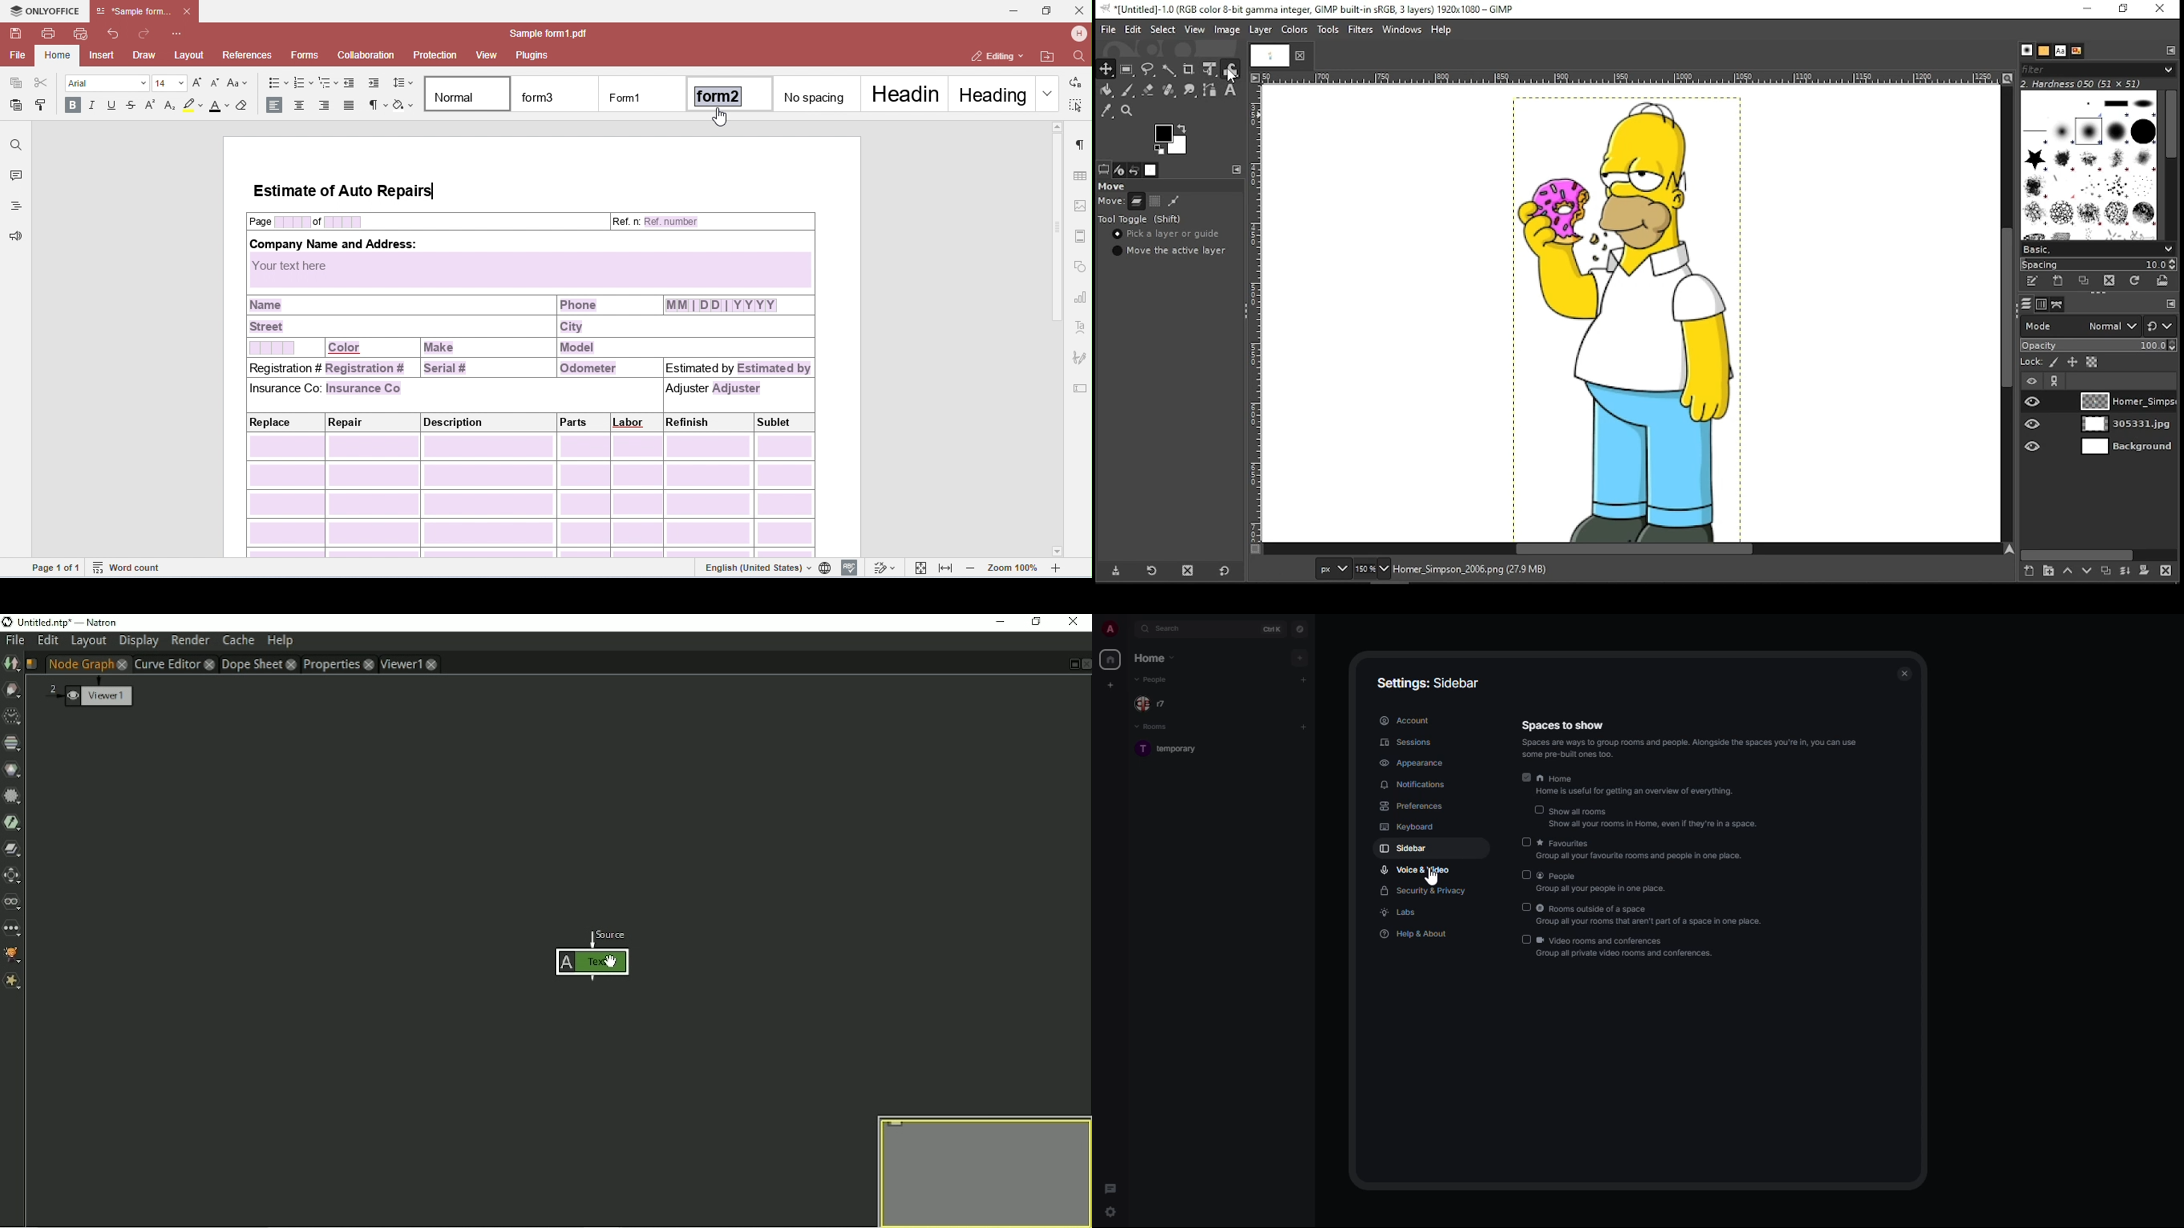 The image size is (2184, 1232). Describe the element at coordinates (1646, 909) in the screenshot. I see `rooms outside of a space` at that location.